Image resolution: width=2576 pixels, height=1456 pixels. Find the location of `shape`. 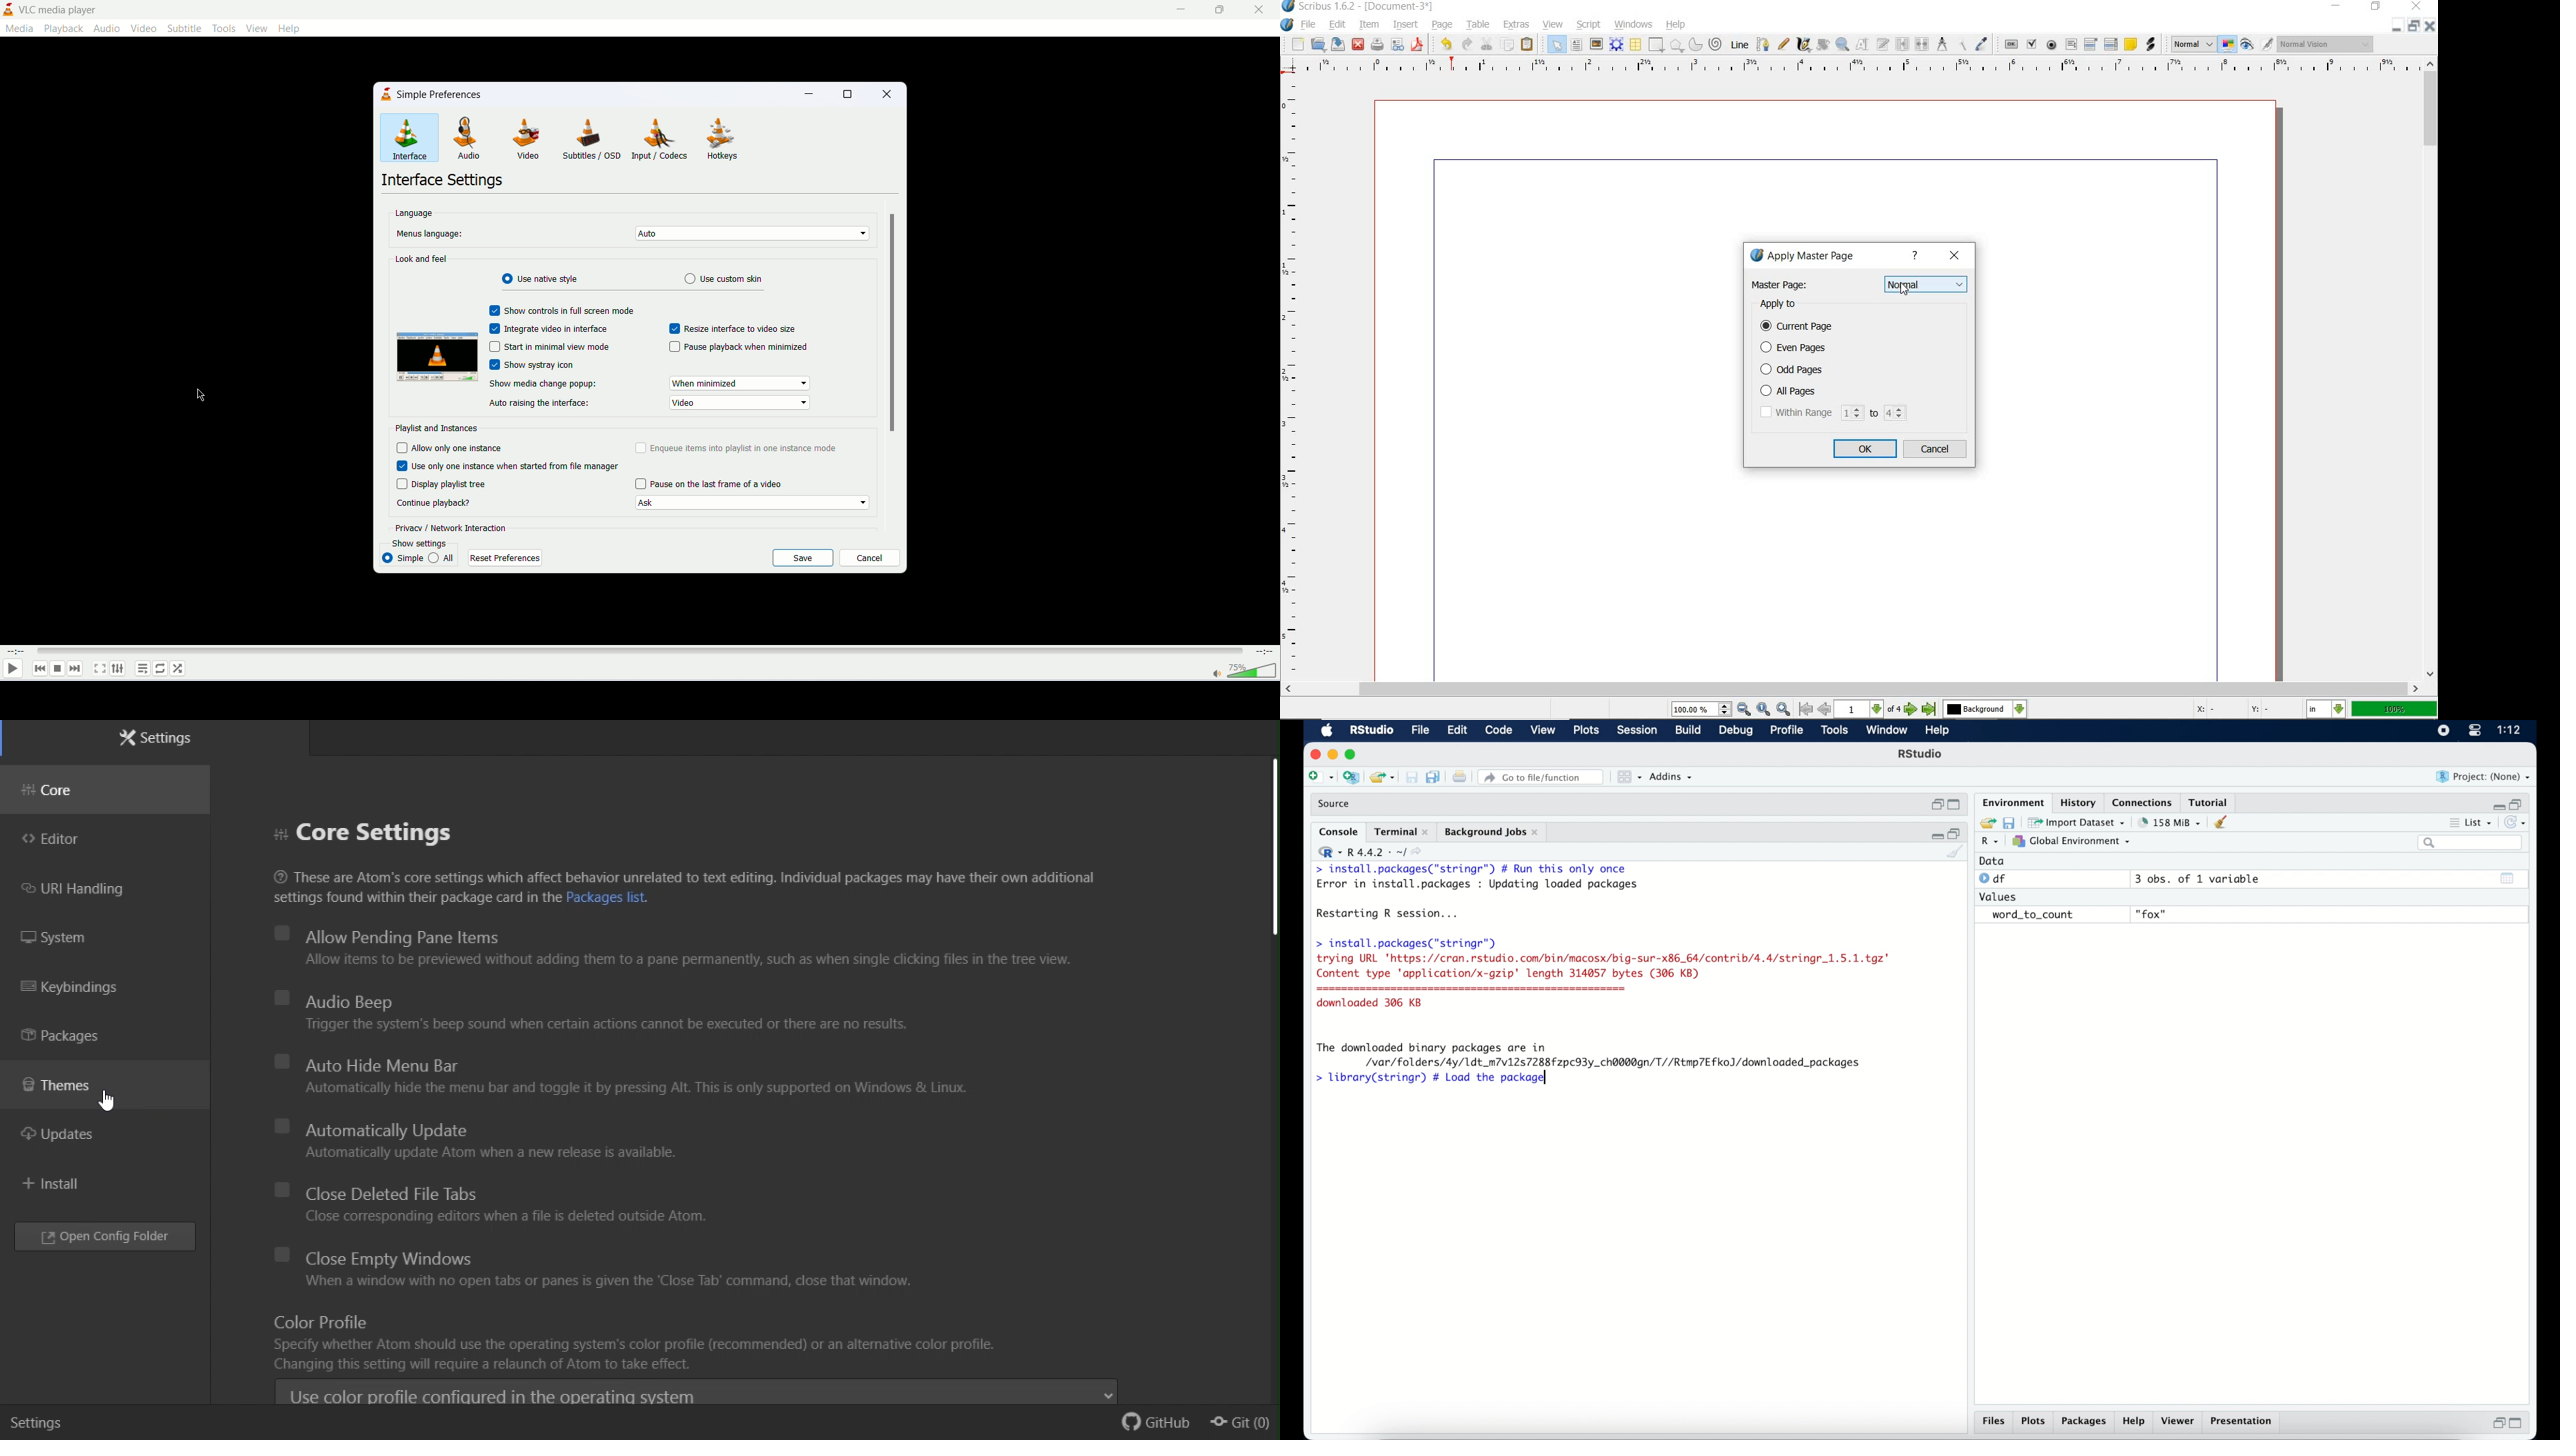

shape is located at coordinates (1654, 46).